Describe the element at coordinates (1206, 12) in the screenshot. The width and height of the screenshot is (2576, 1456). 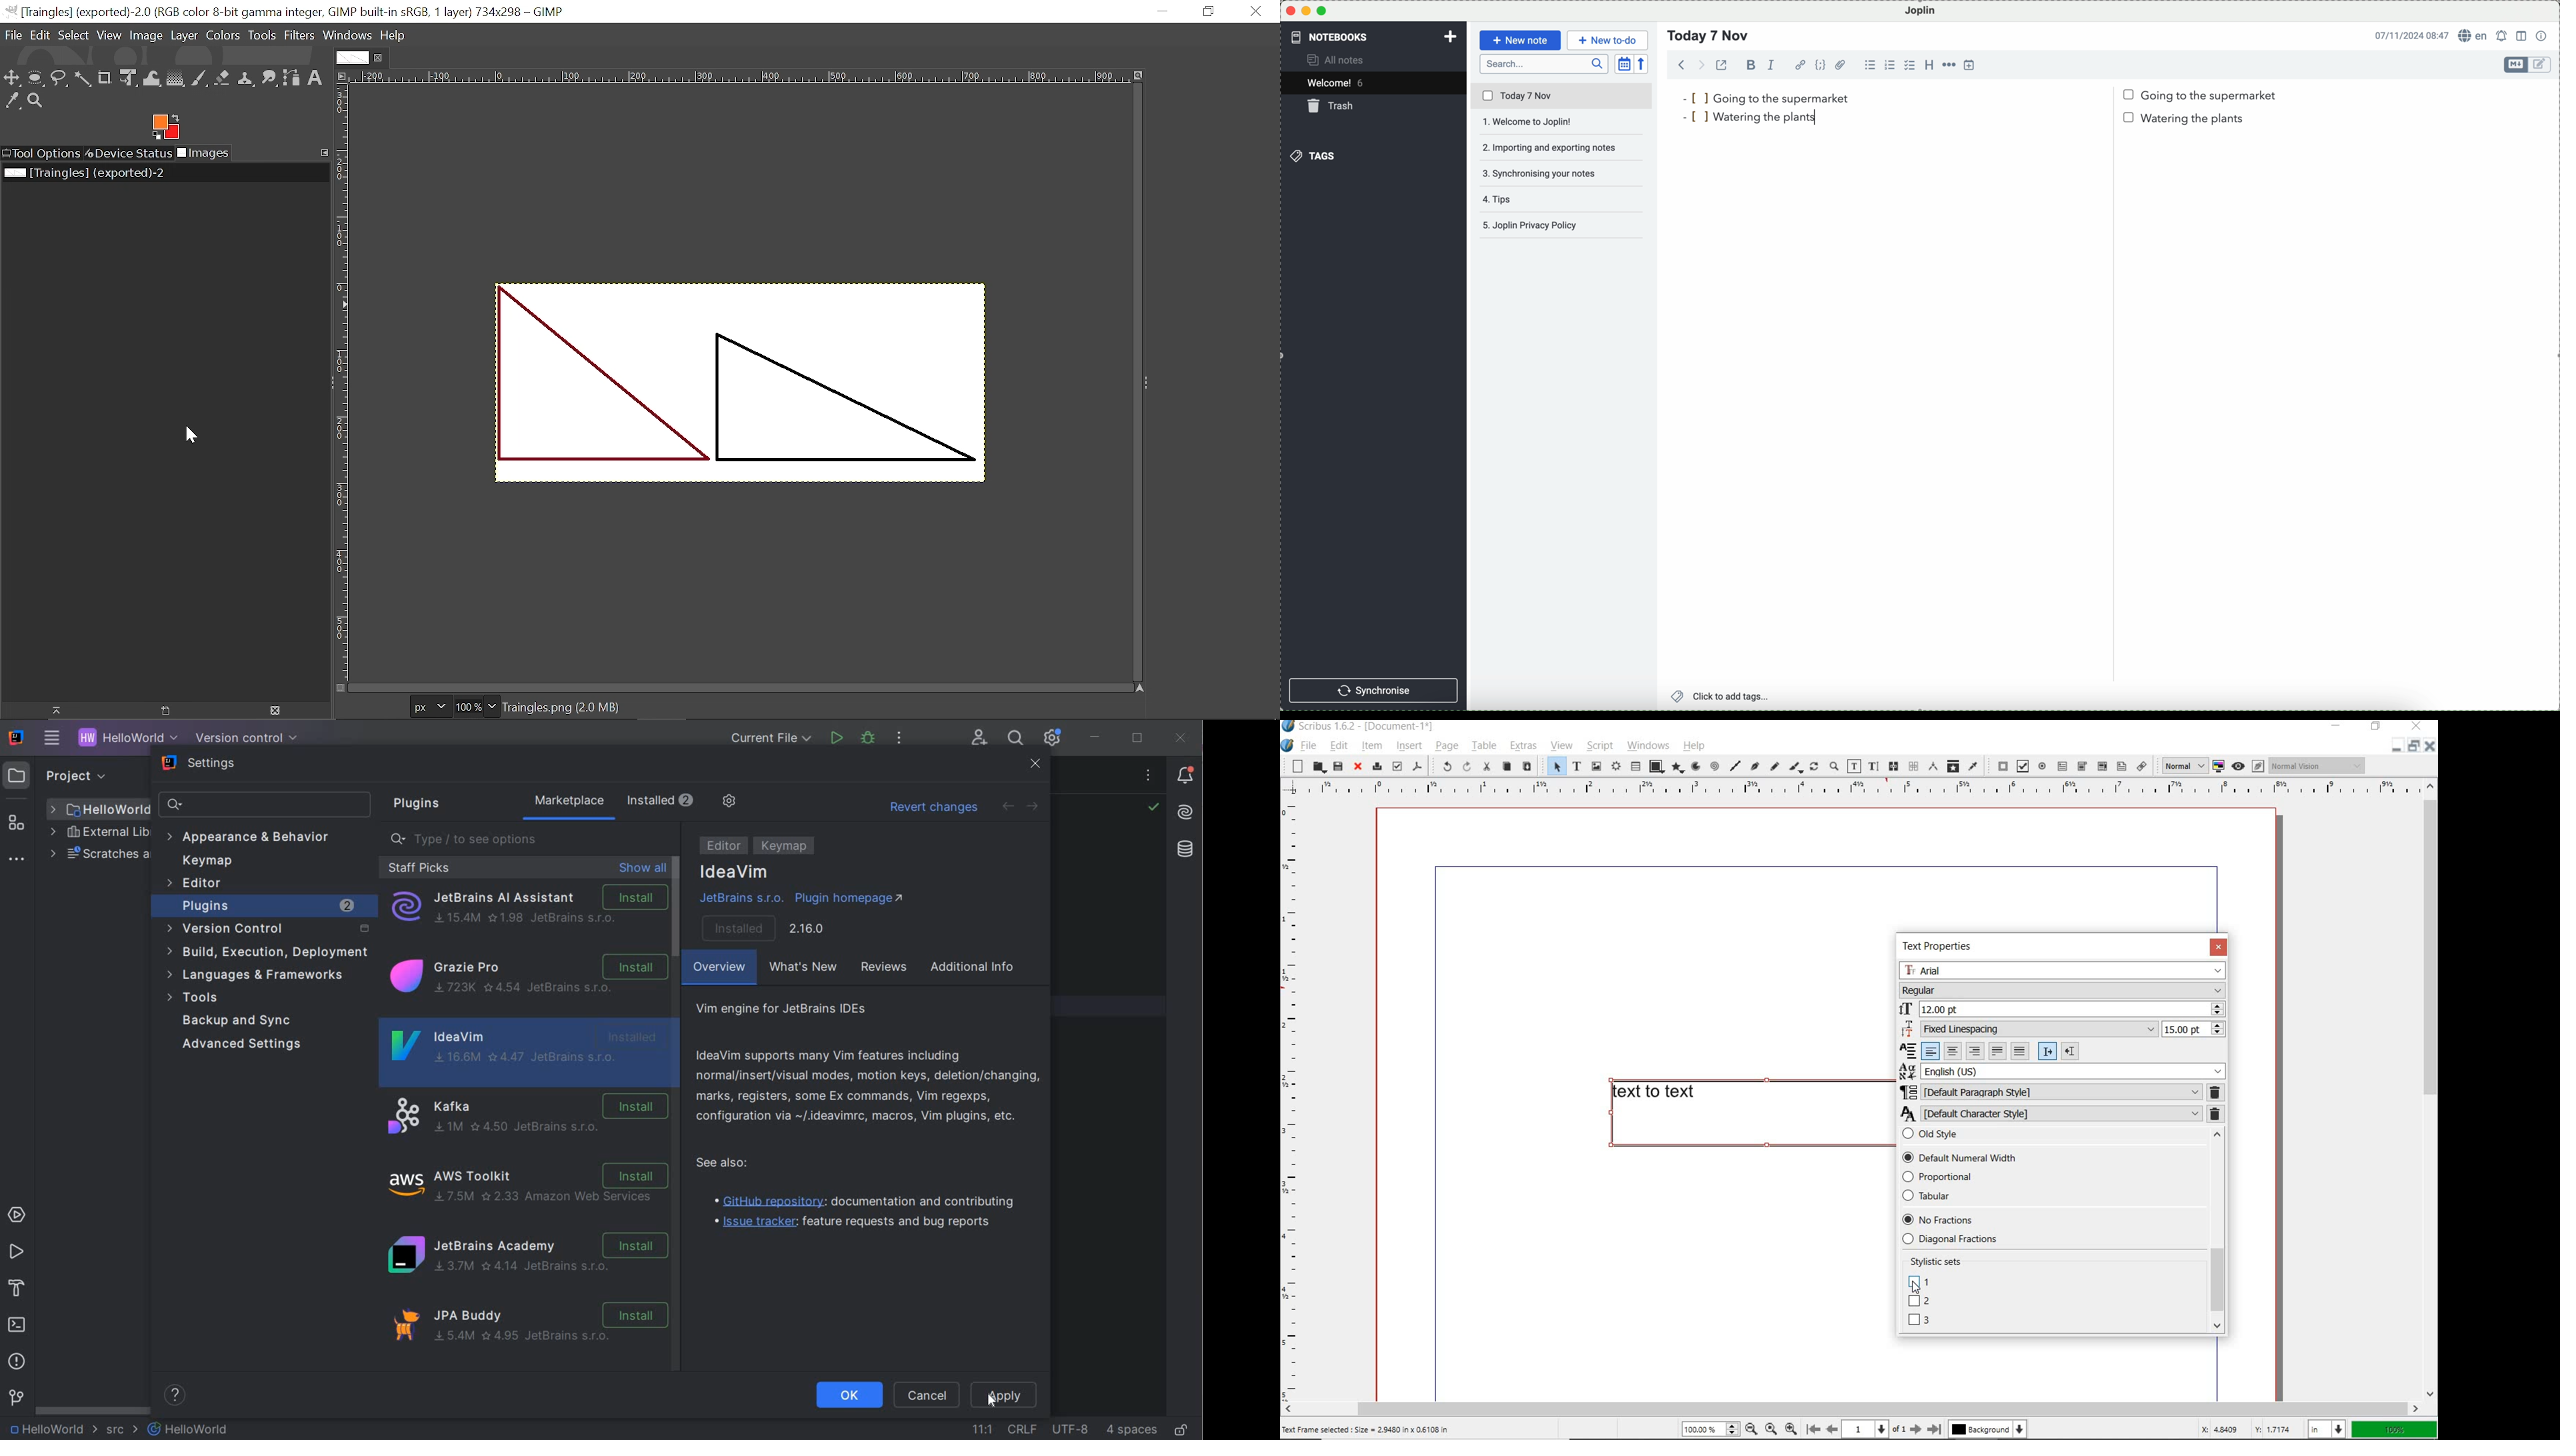
I see `Restore down` at that location.